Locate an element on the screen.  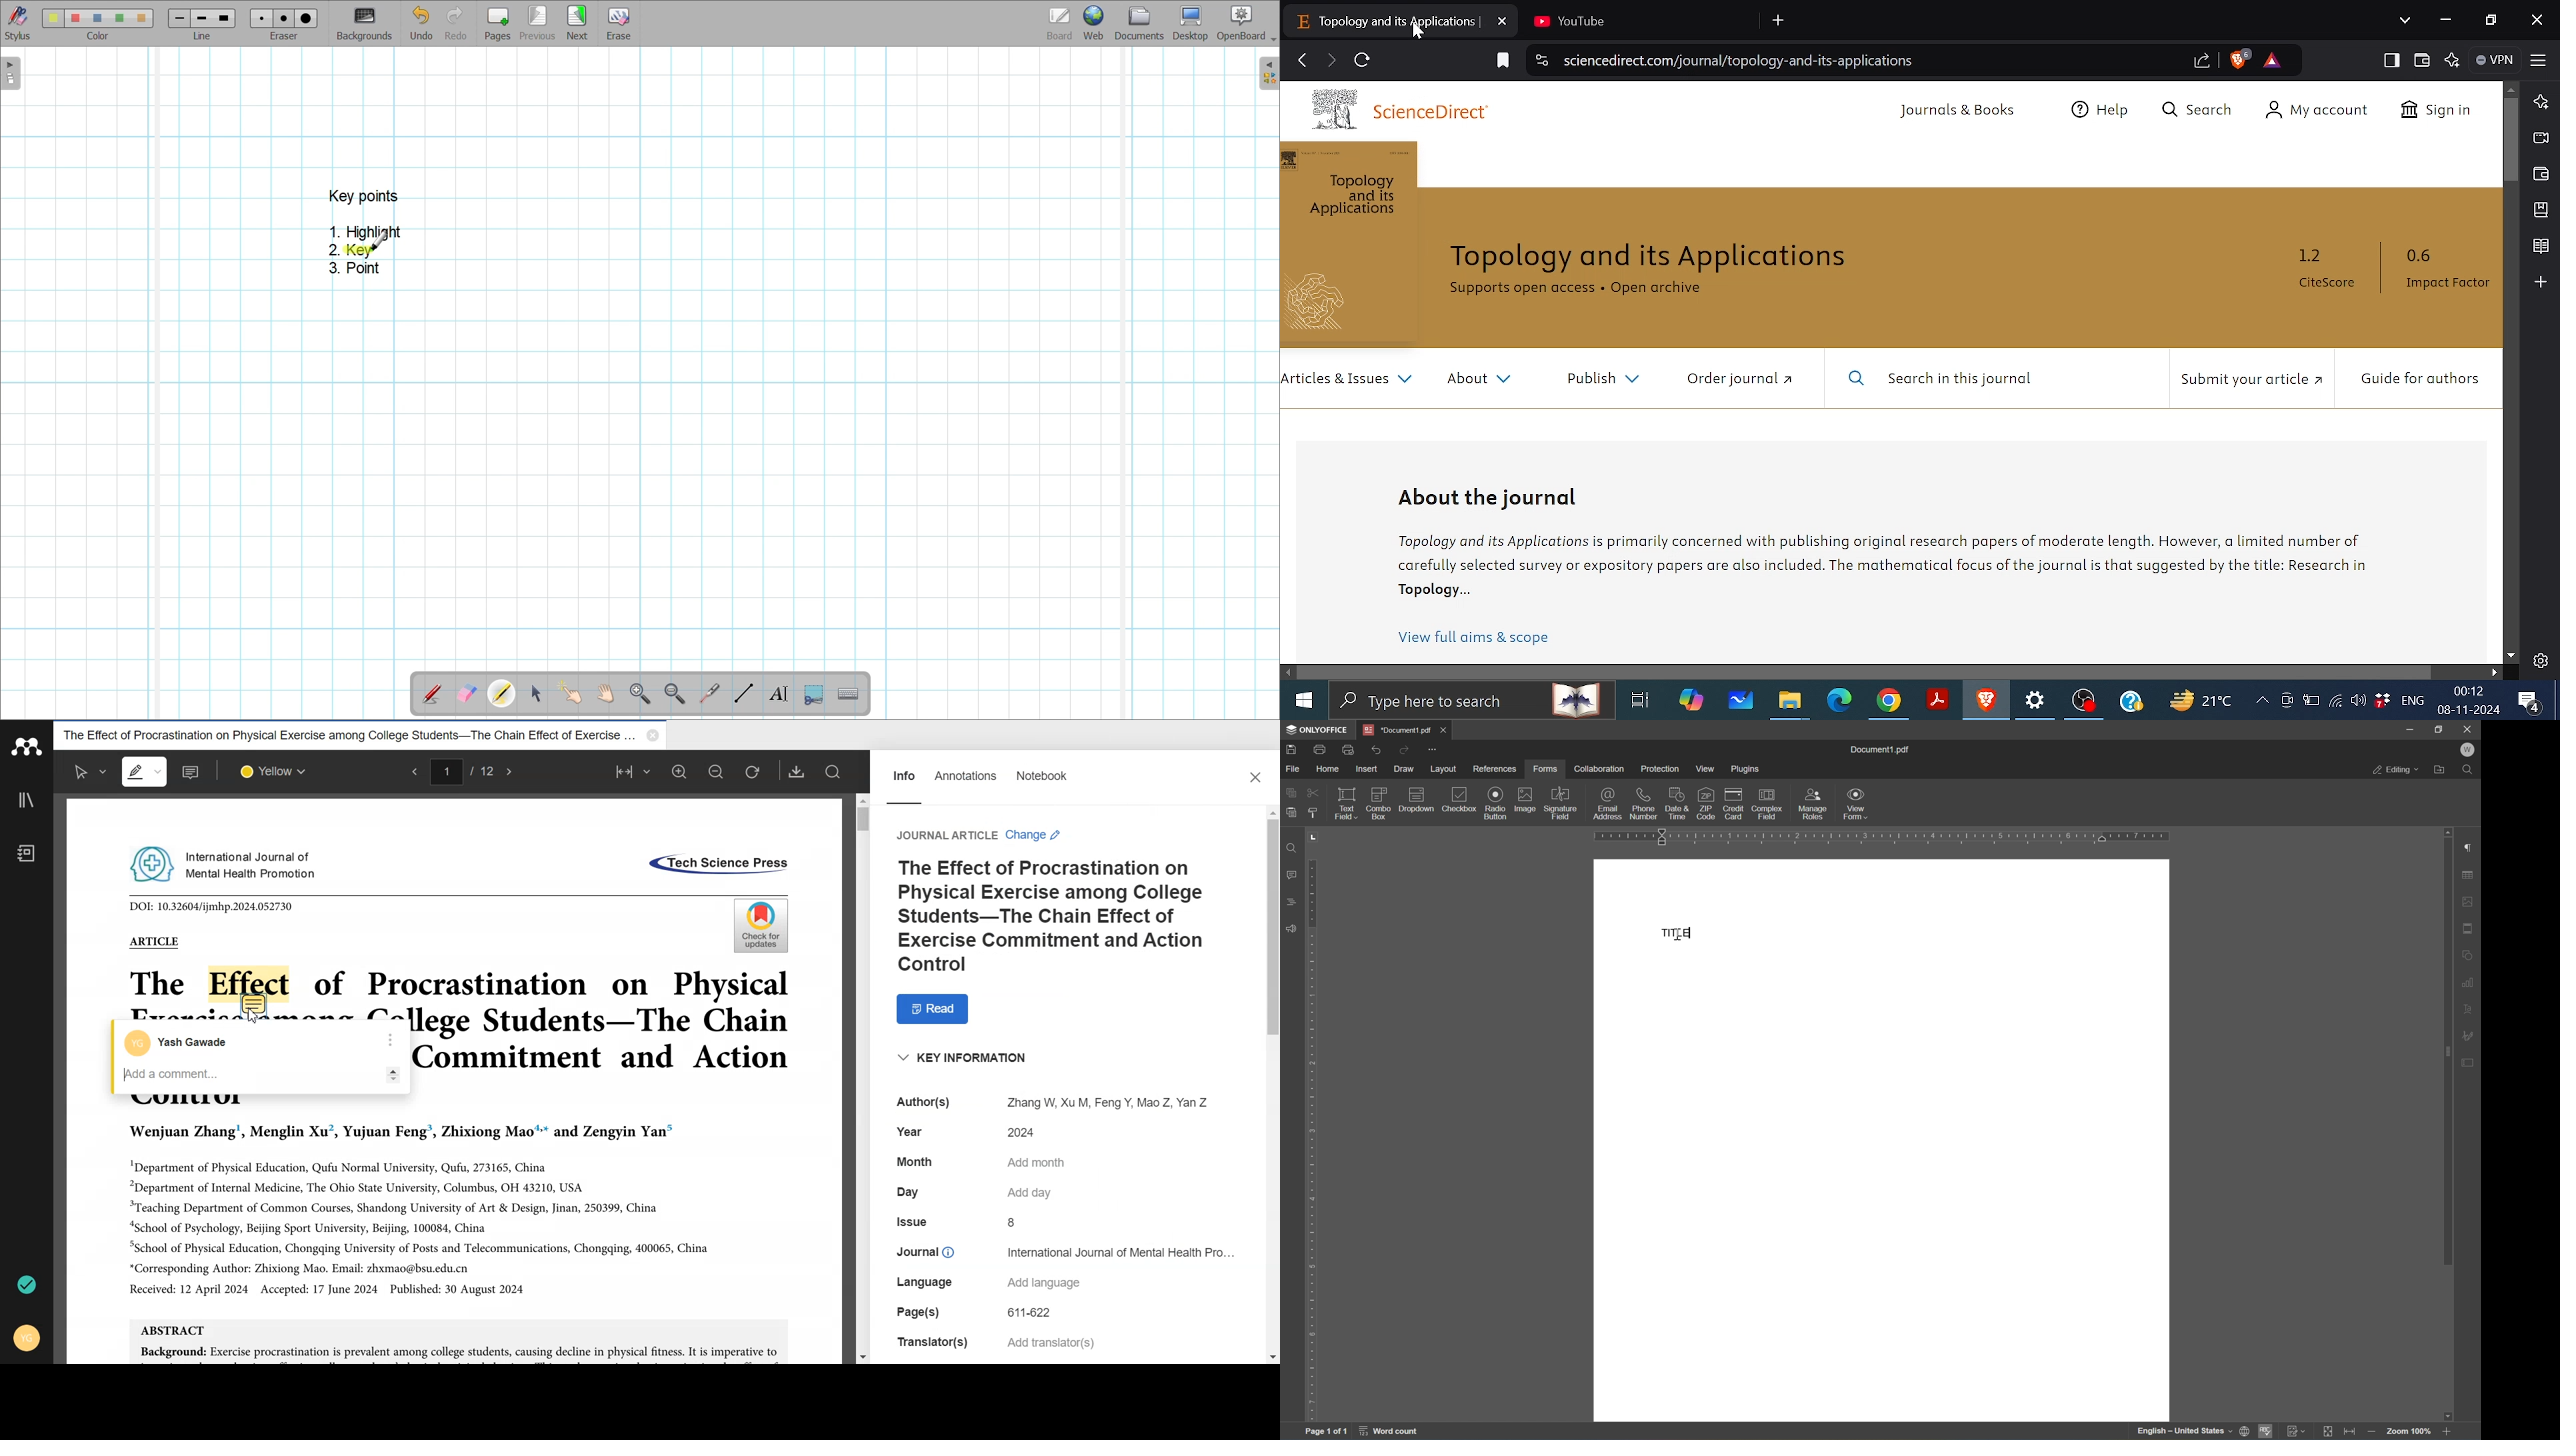
“KEY INFORMATION is located at coordinates (964, 1061).